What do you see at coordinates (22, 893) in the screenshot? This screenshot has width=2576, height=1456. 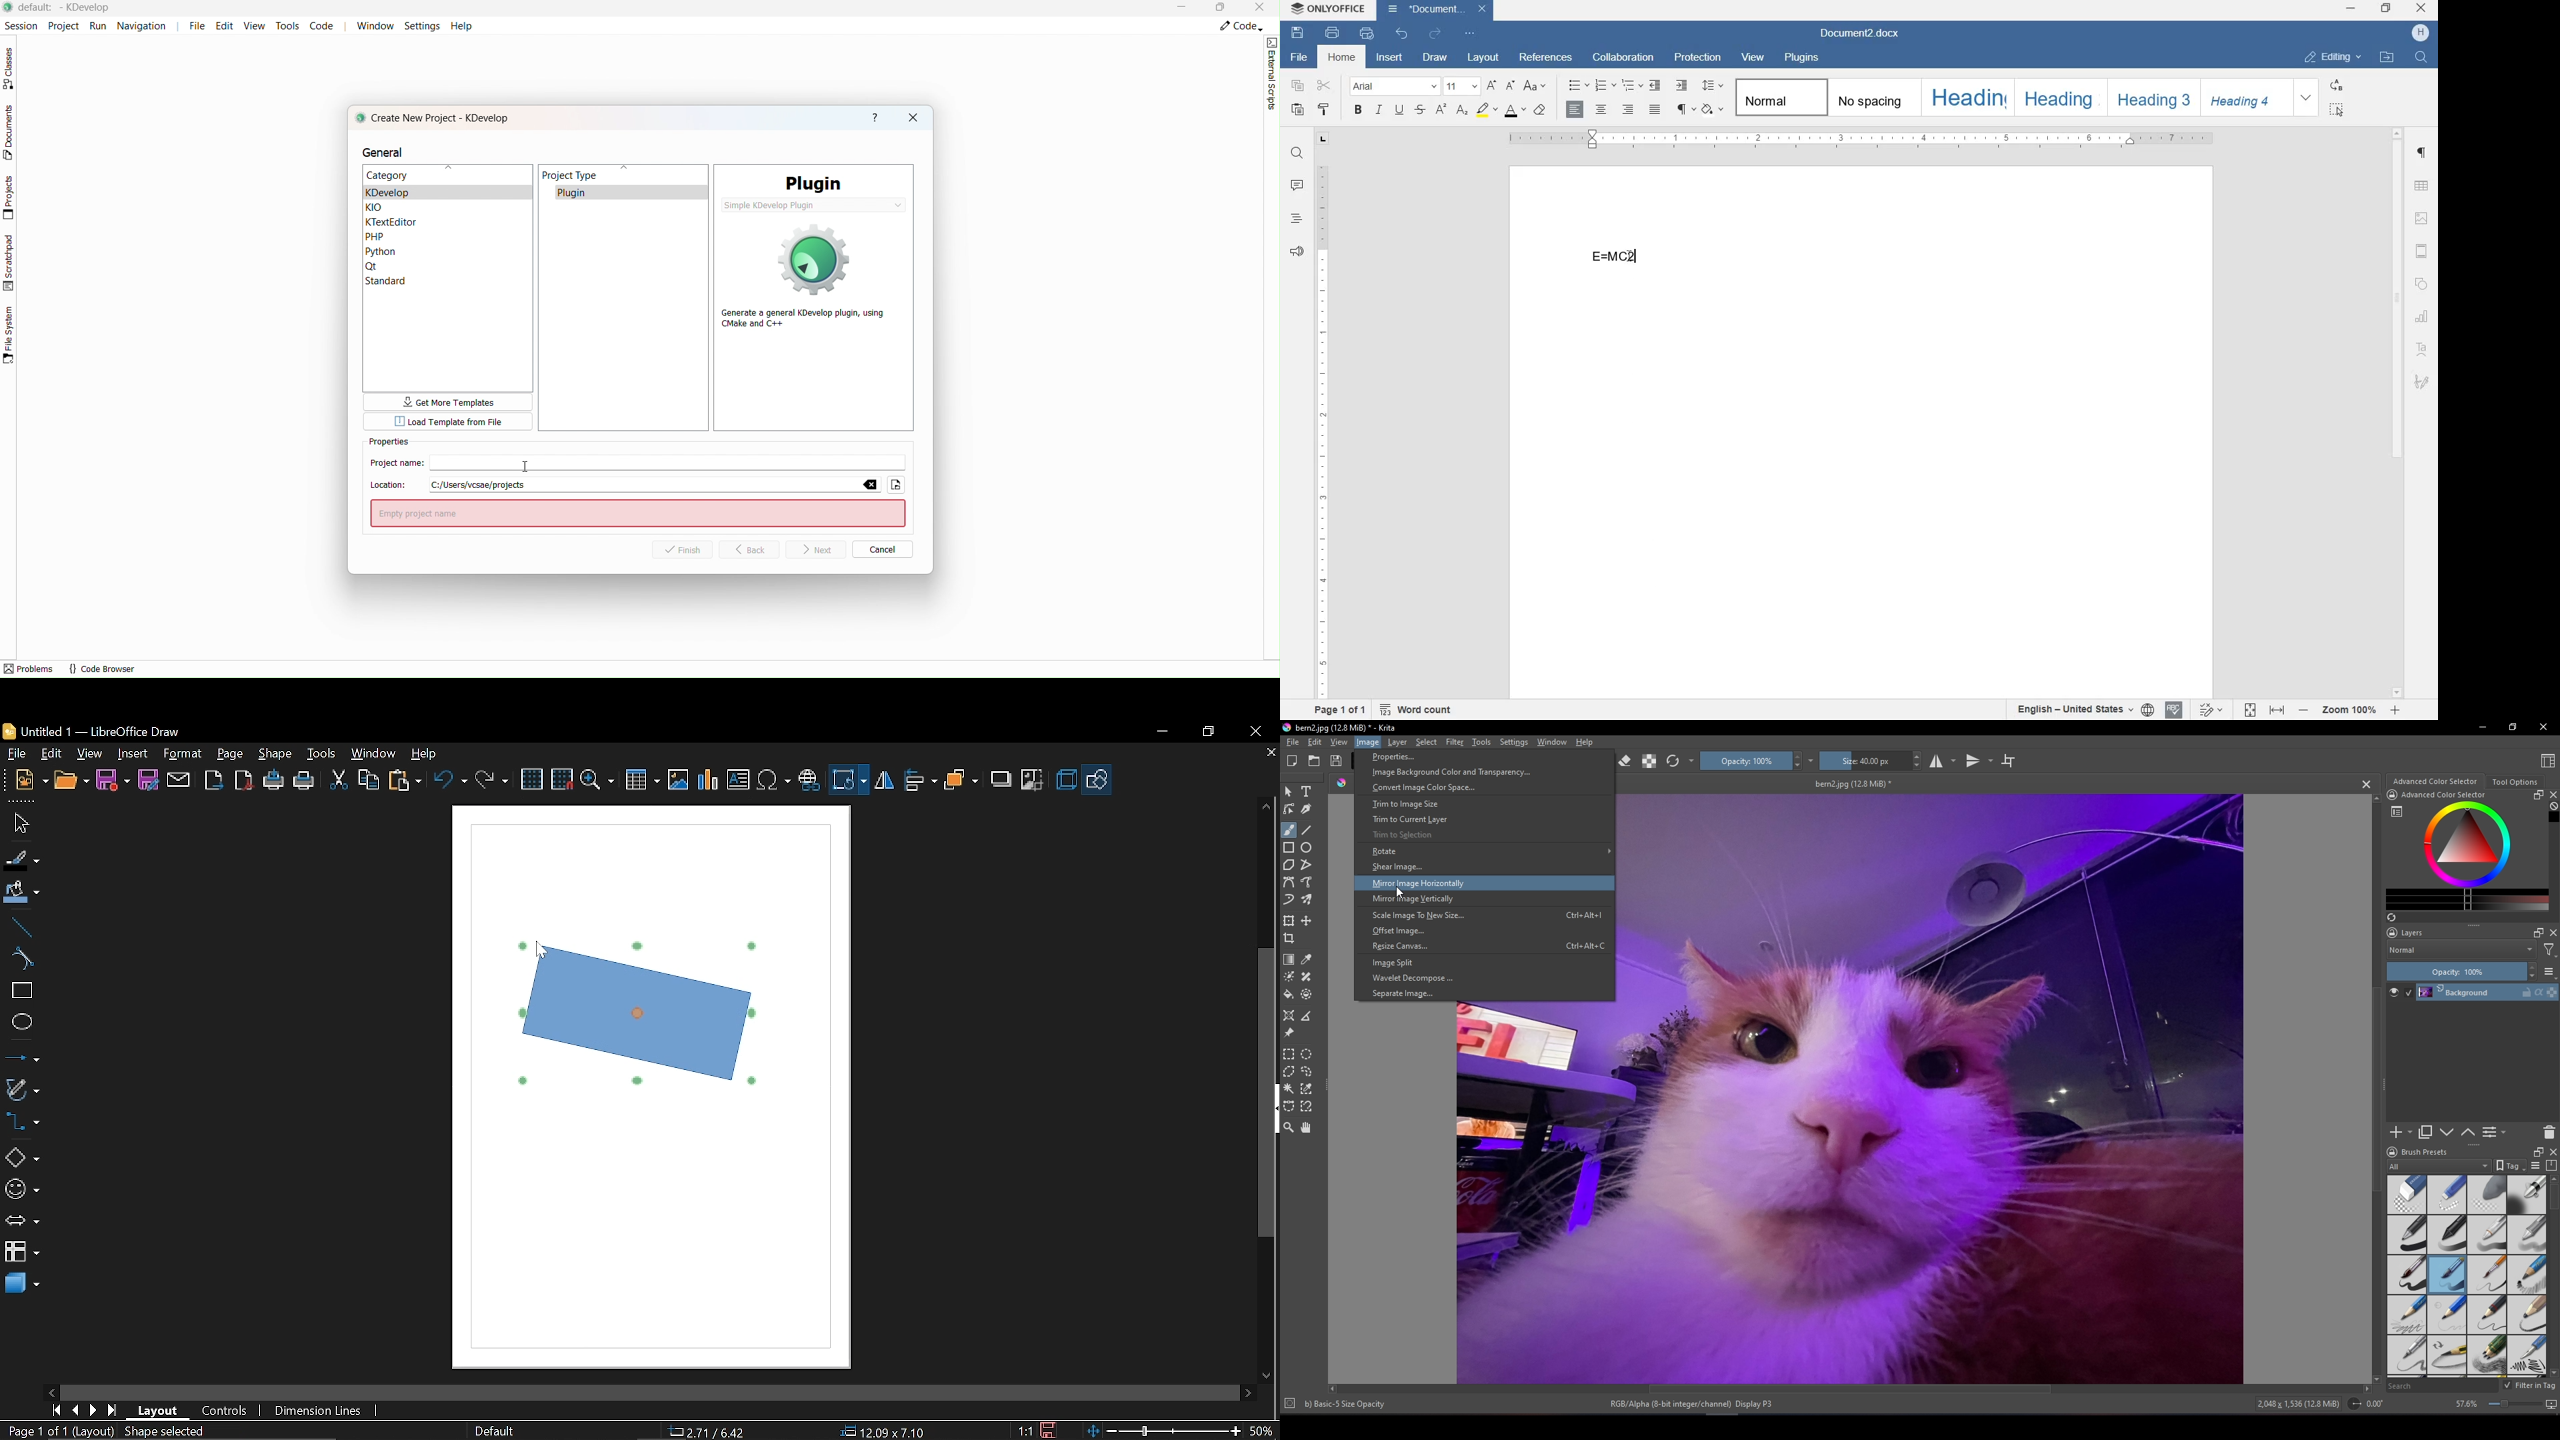 I see `Fill color` at bounding box center [22, 893].